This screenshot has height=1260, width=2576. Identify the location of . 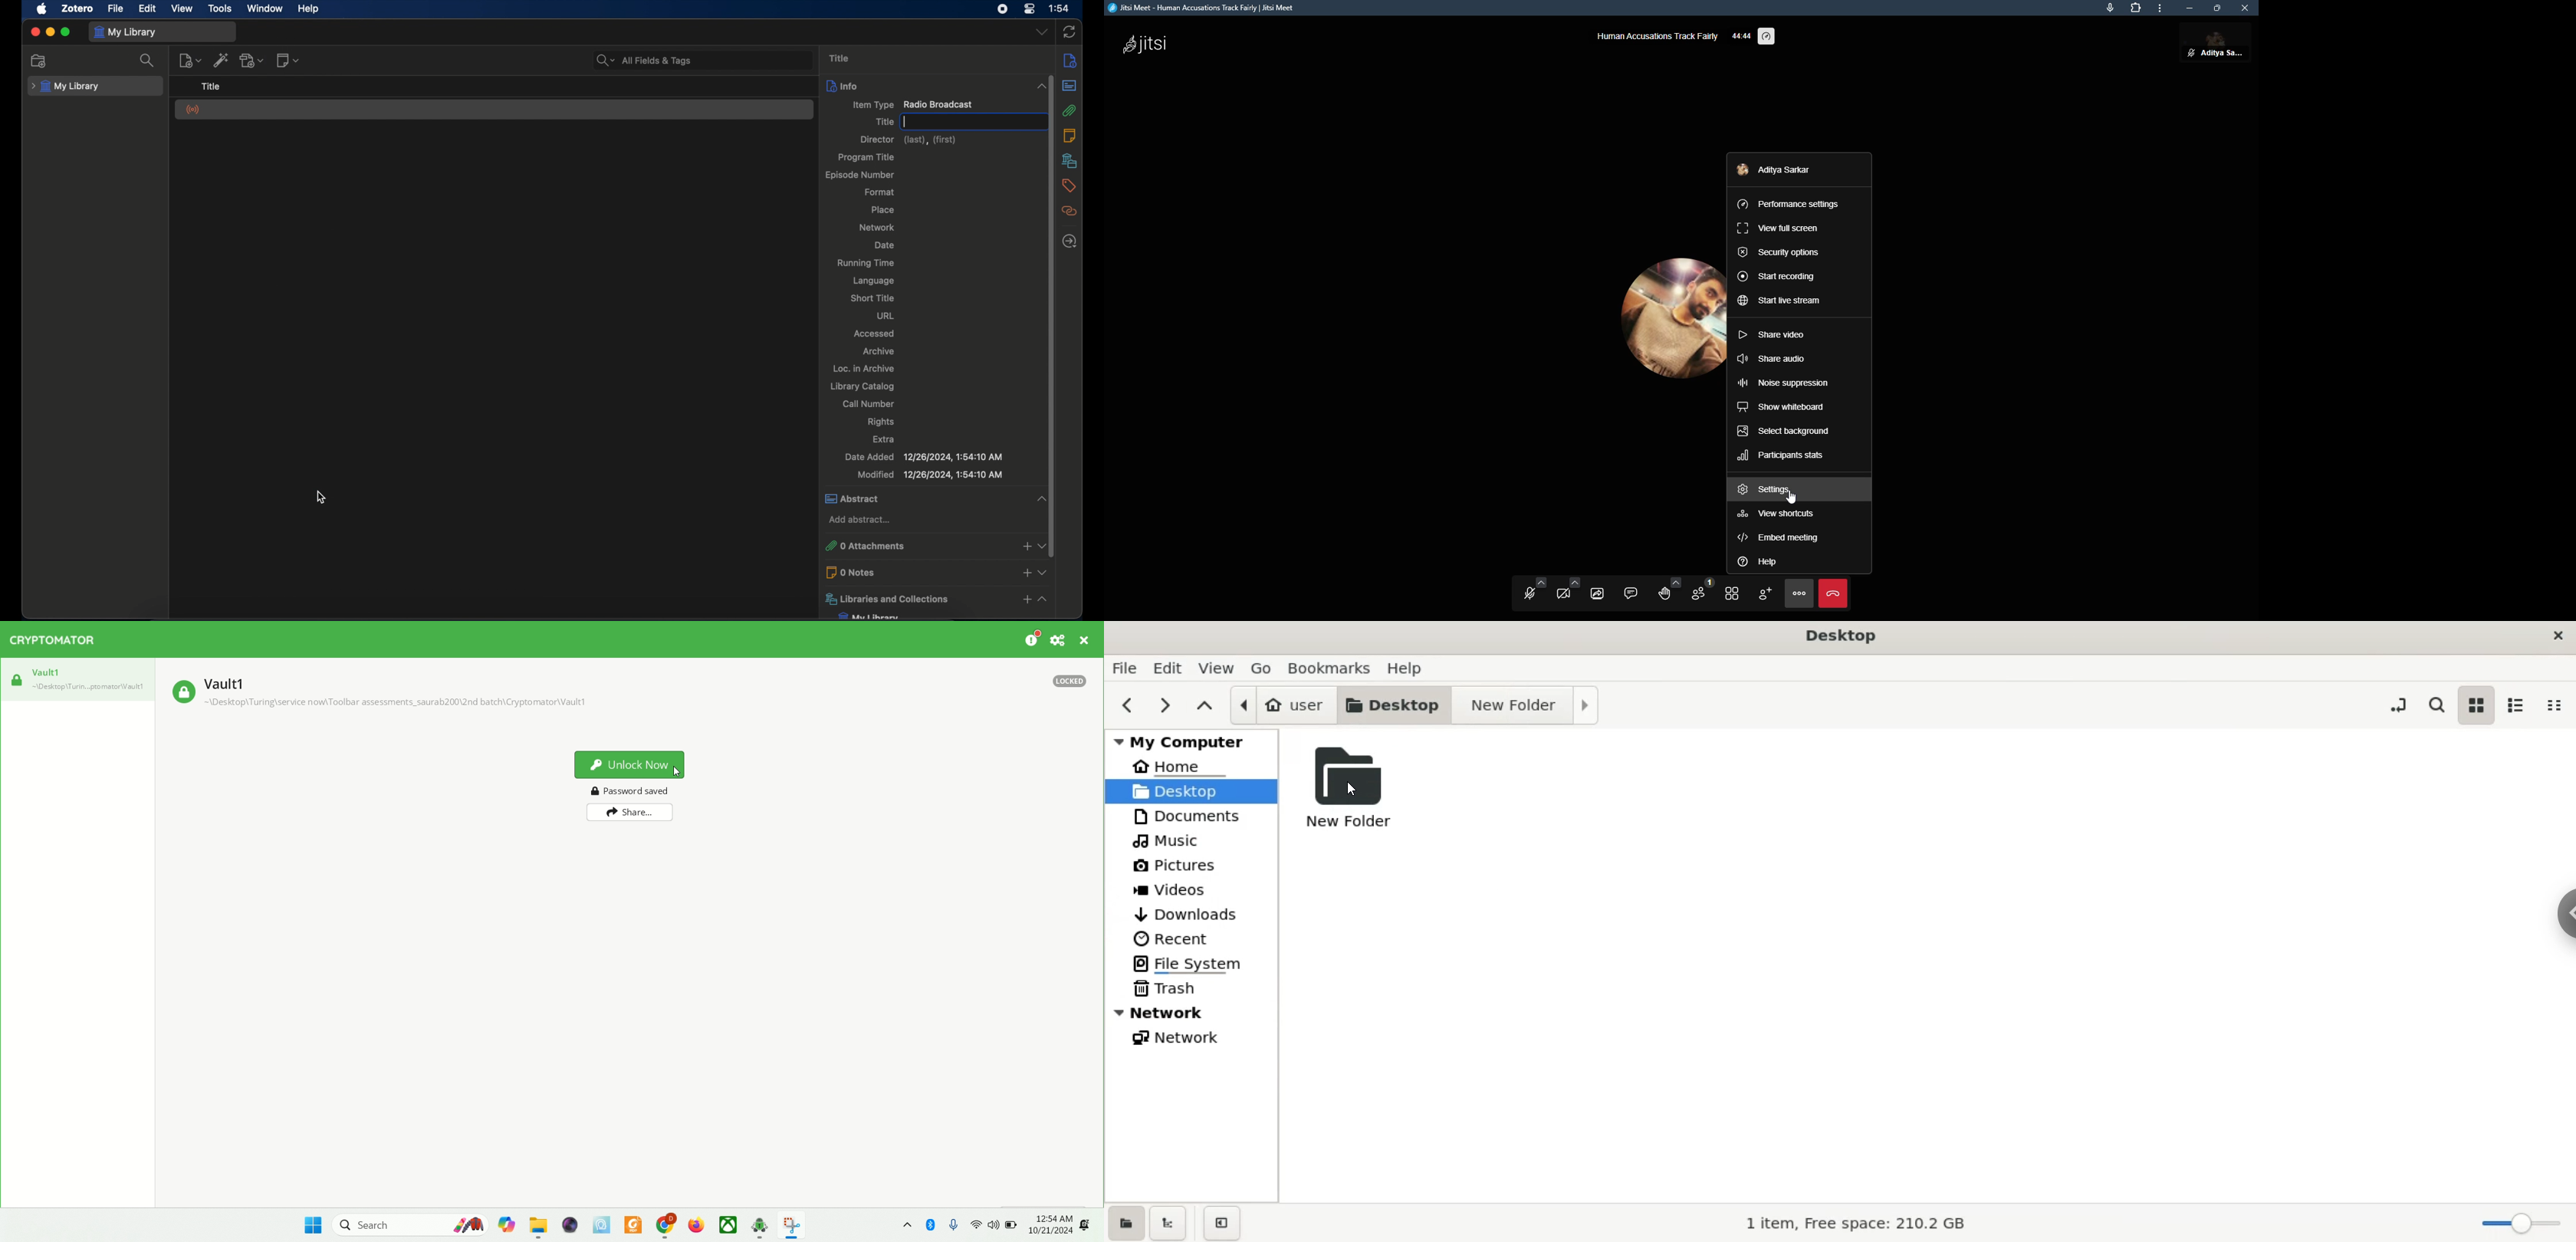
(1787, 433).